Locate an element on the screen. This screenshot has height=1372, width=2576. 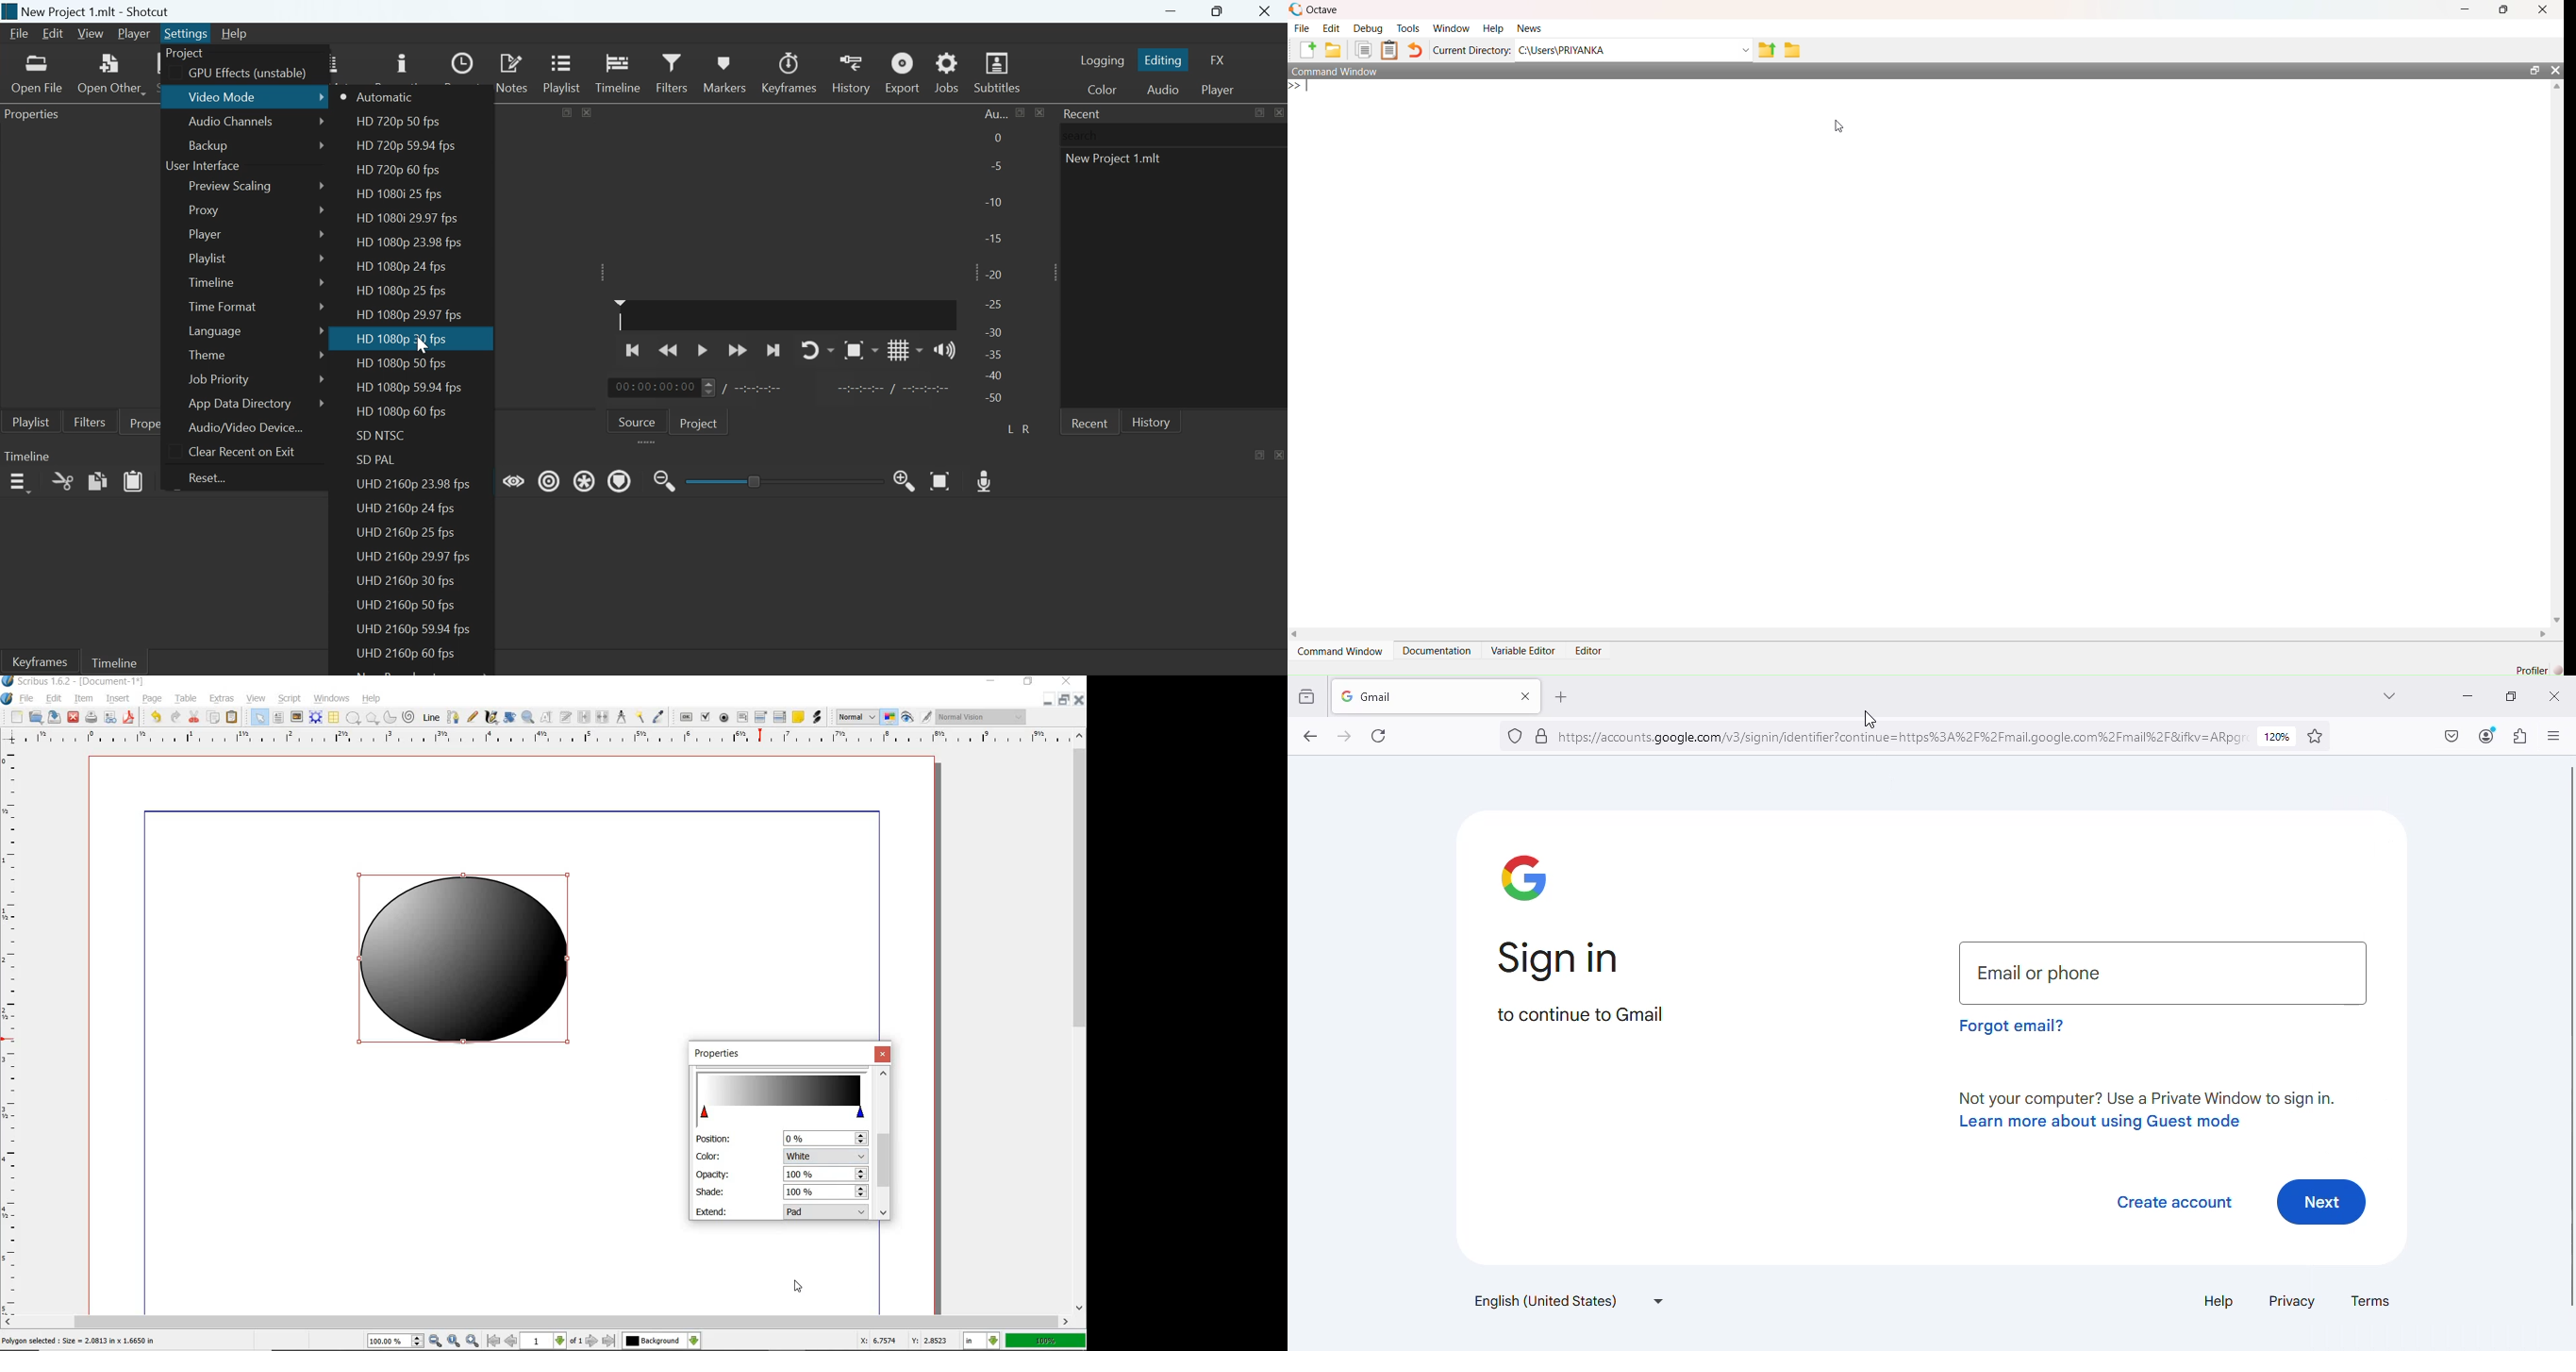
extend is located at coordinates (713, 1211).